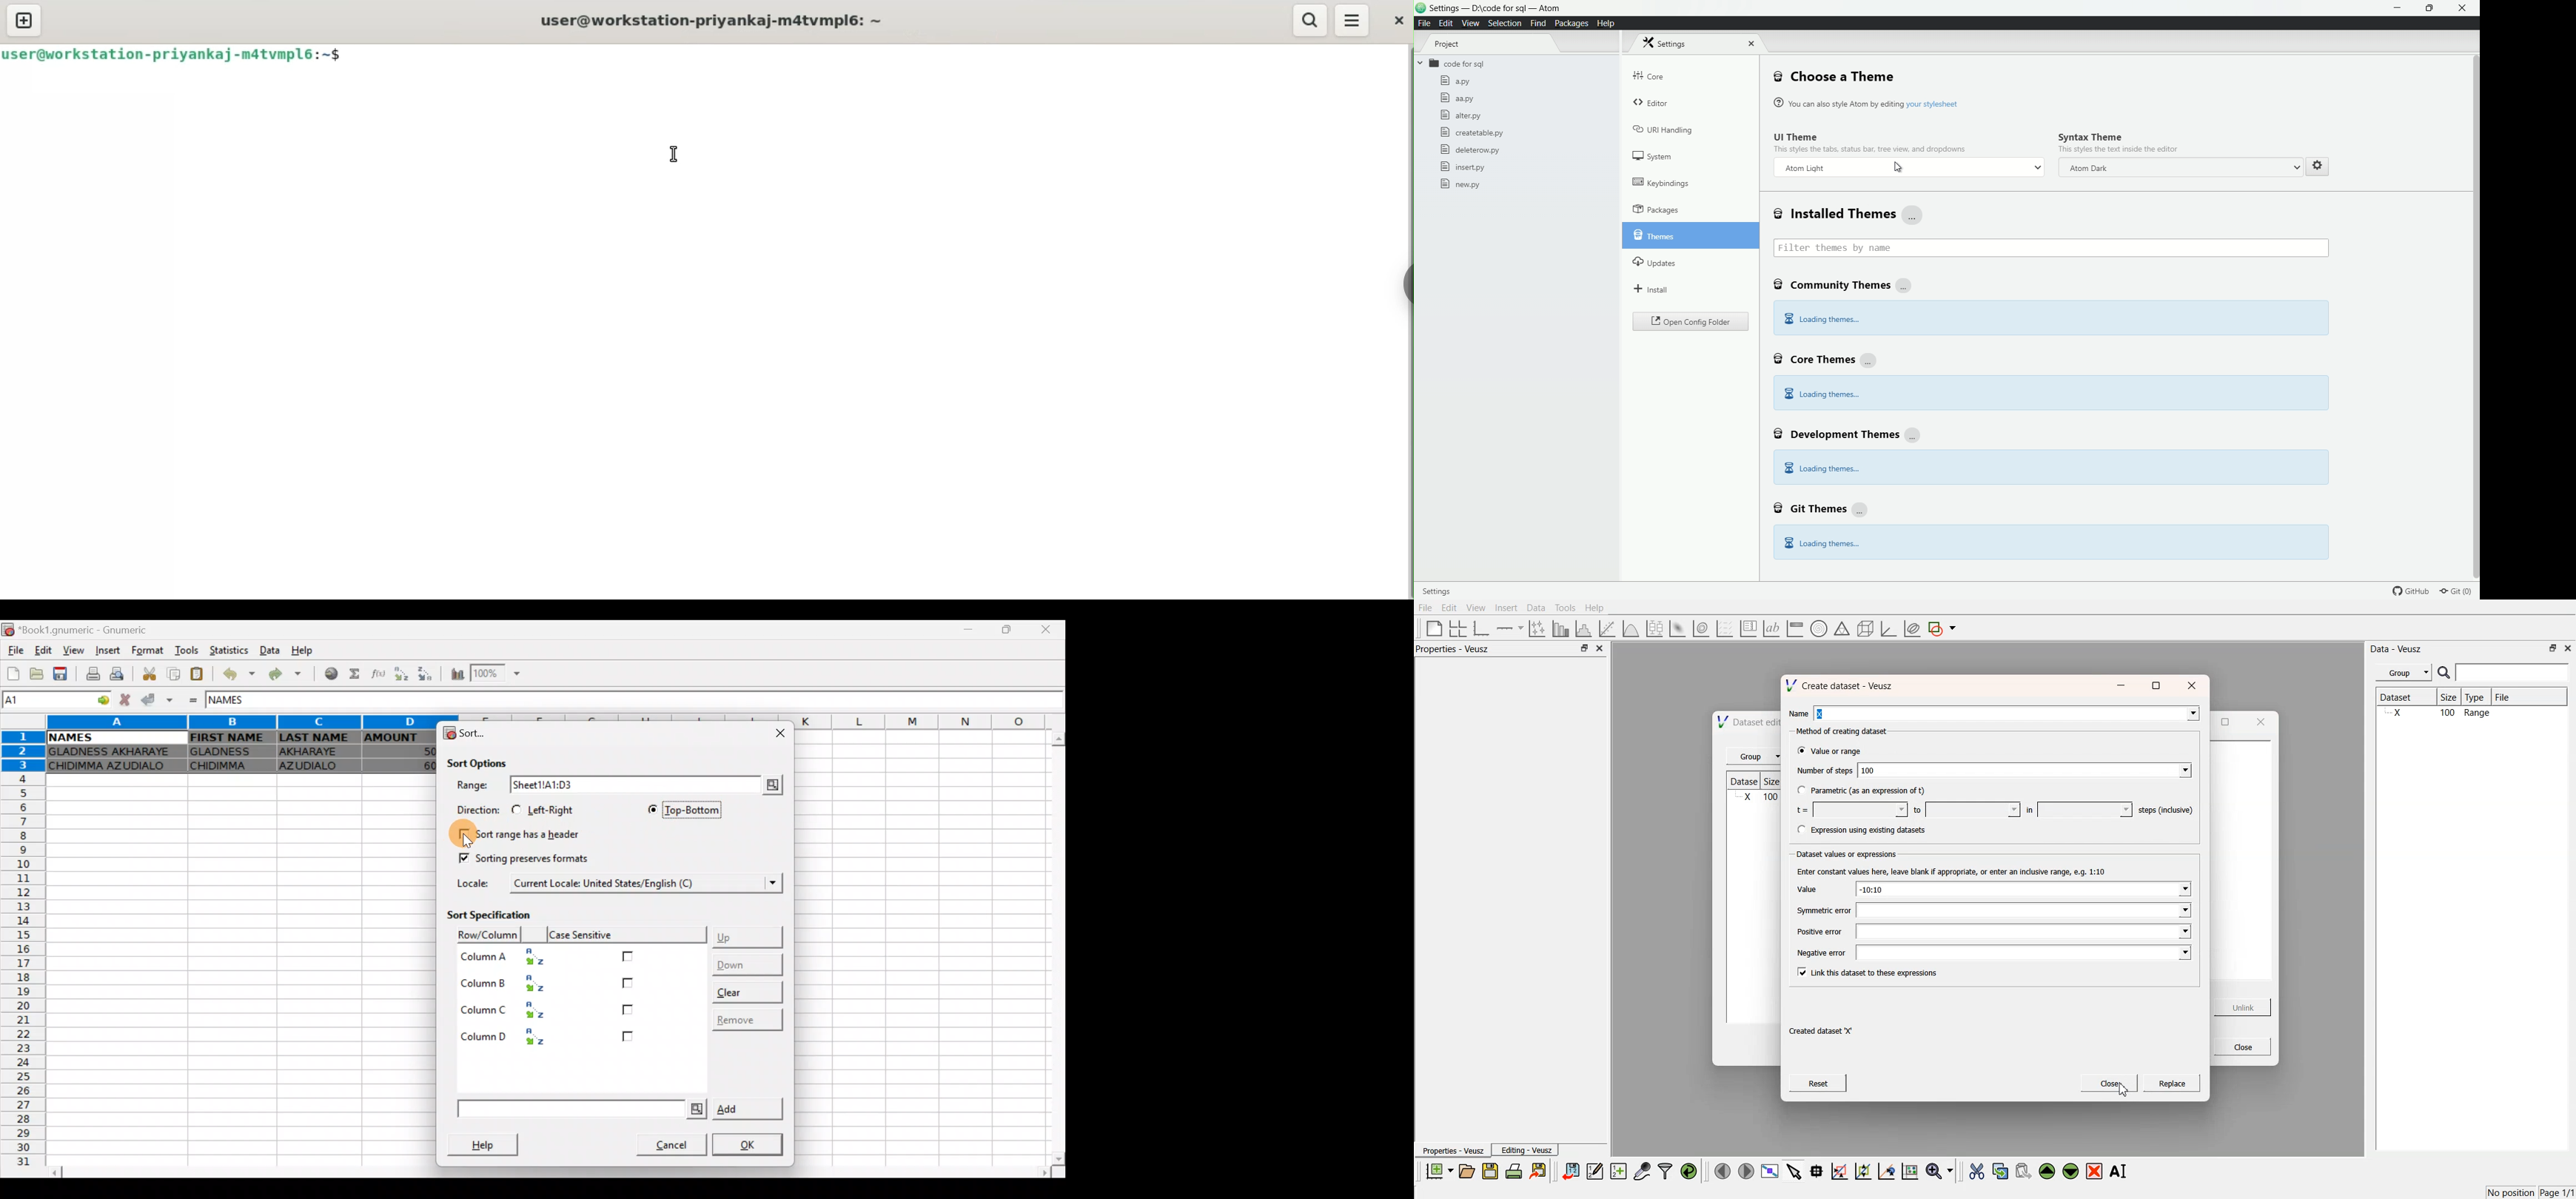 The height and width of the screenshot is (1204, 2576). What do you see at coordinates (150, 651) in the screenshot?
I see `Format` at bounding box center [150, 651].